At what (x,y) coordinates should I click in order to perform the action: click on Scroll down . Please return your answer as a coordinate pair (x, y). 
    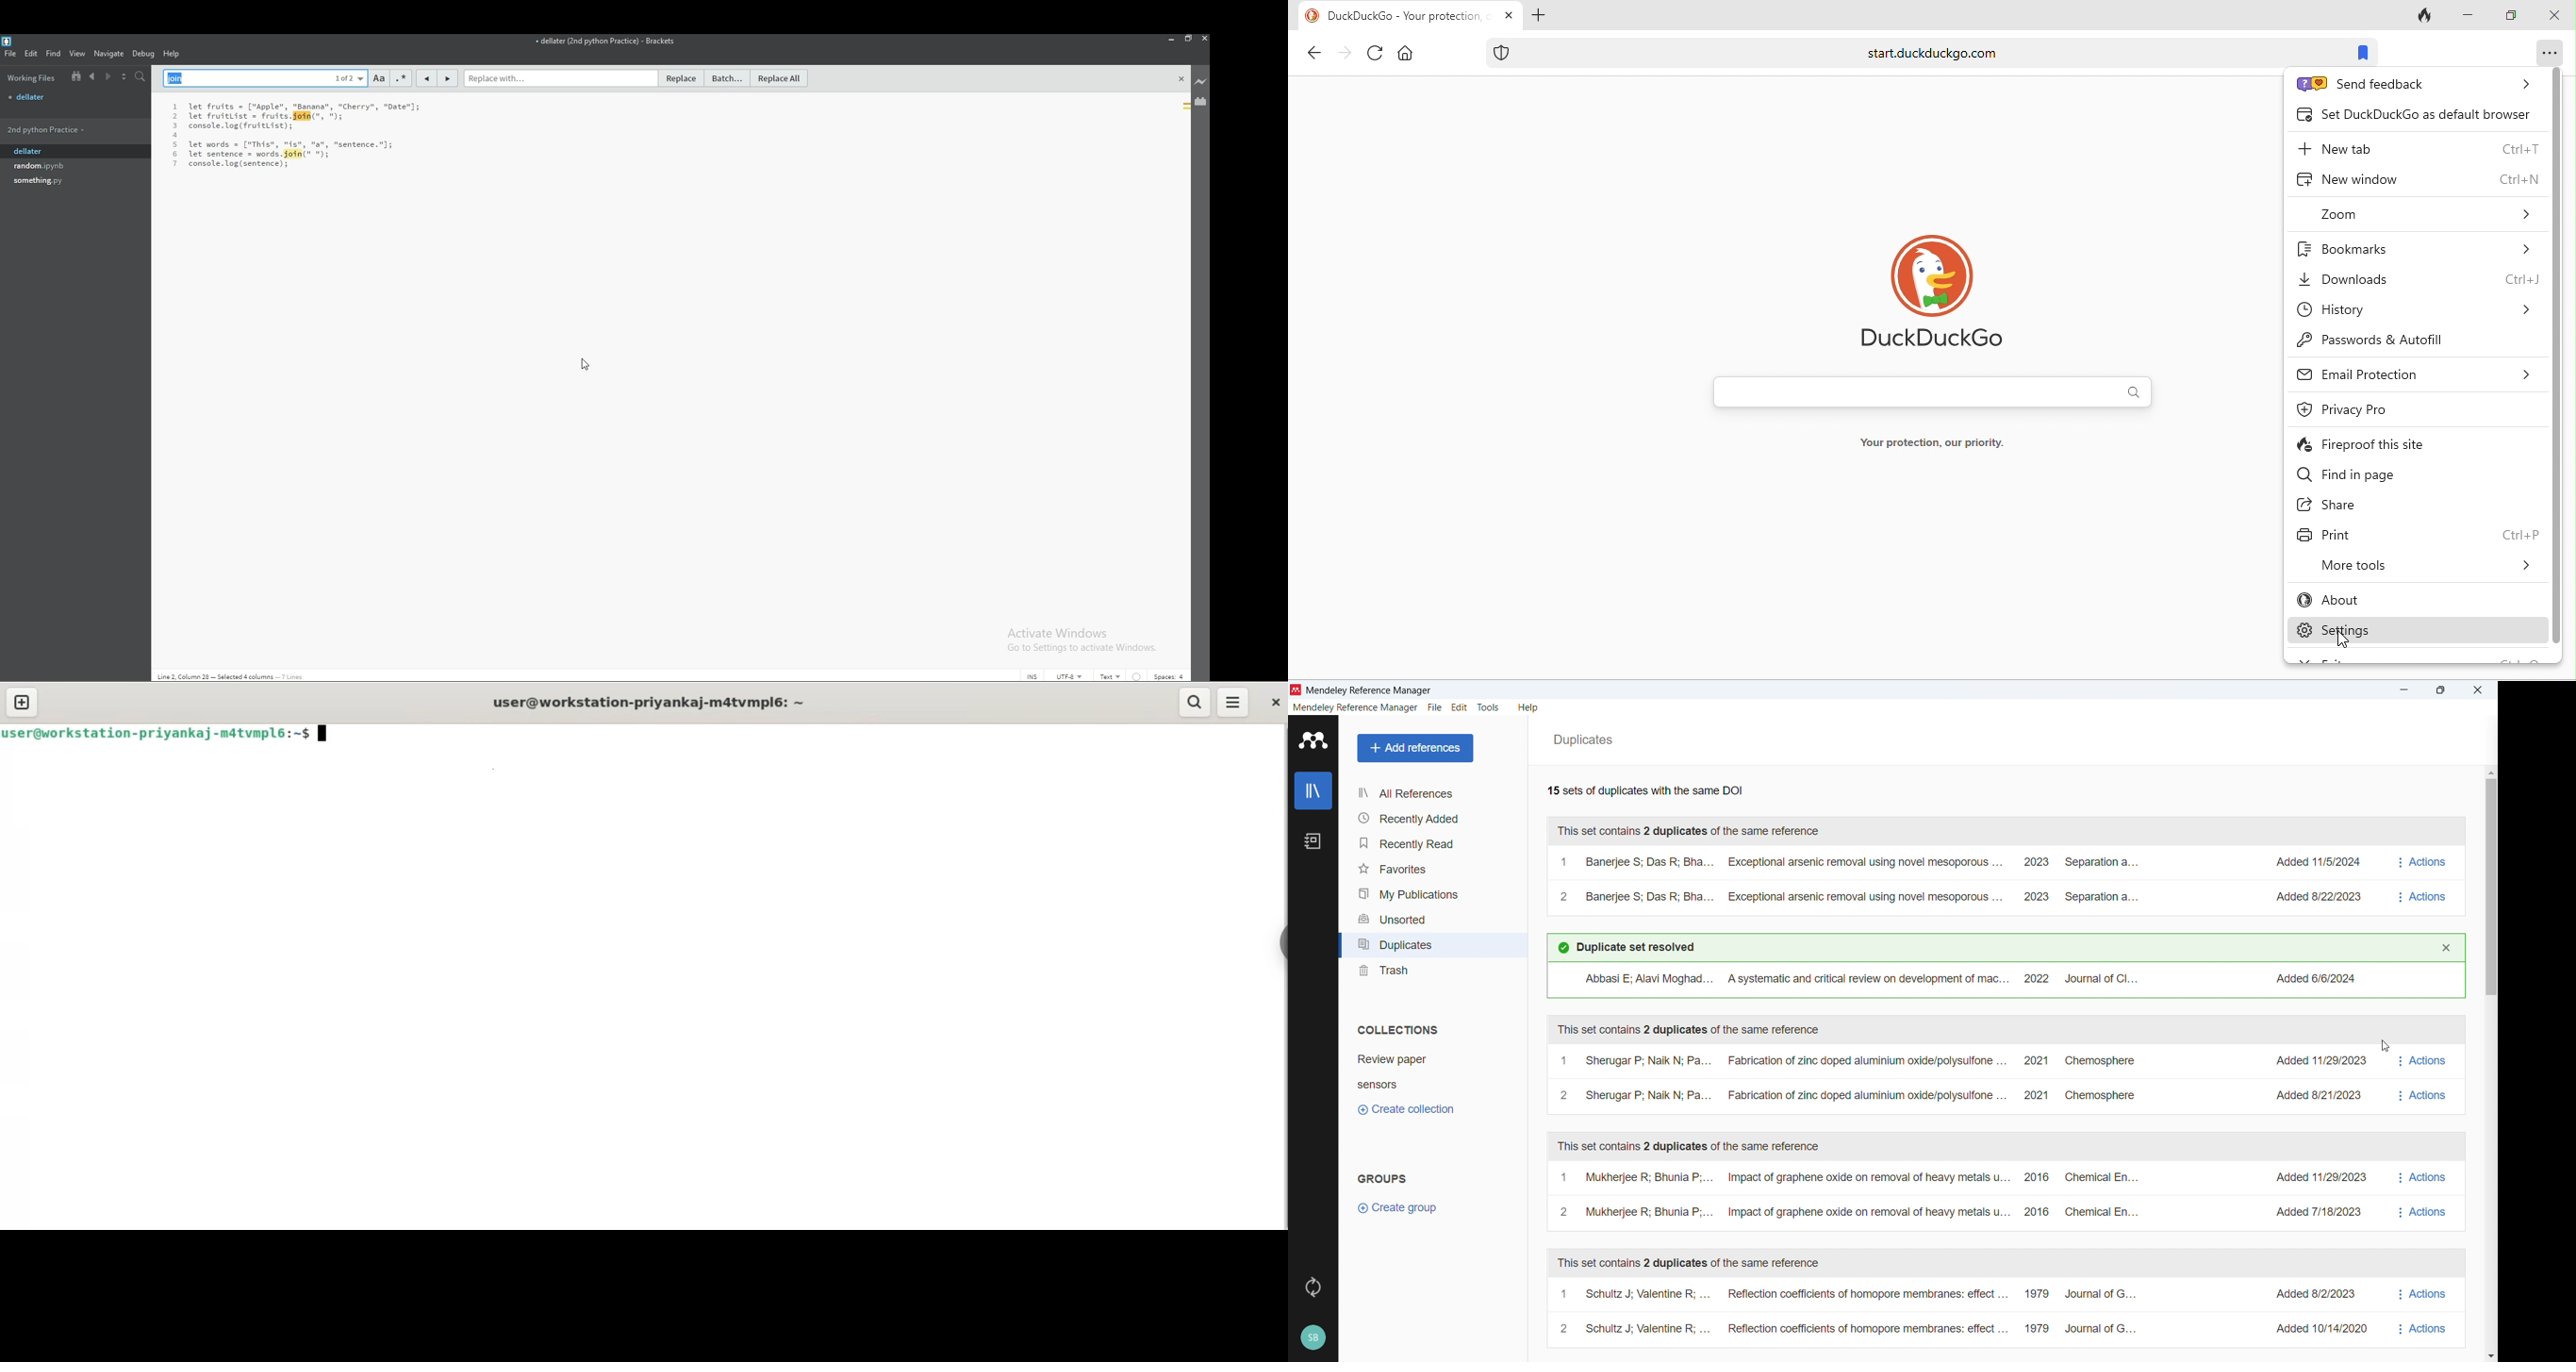
    Looking at the image, I should click on (2491, 1354).